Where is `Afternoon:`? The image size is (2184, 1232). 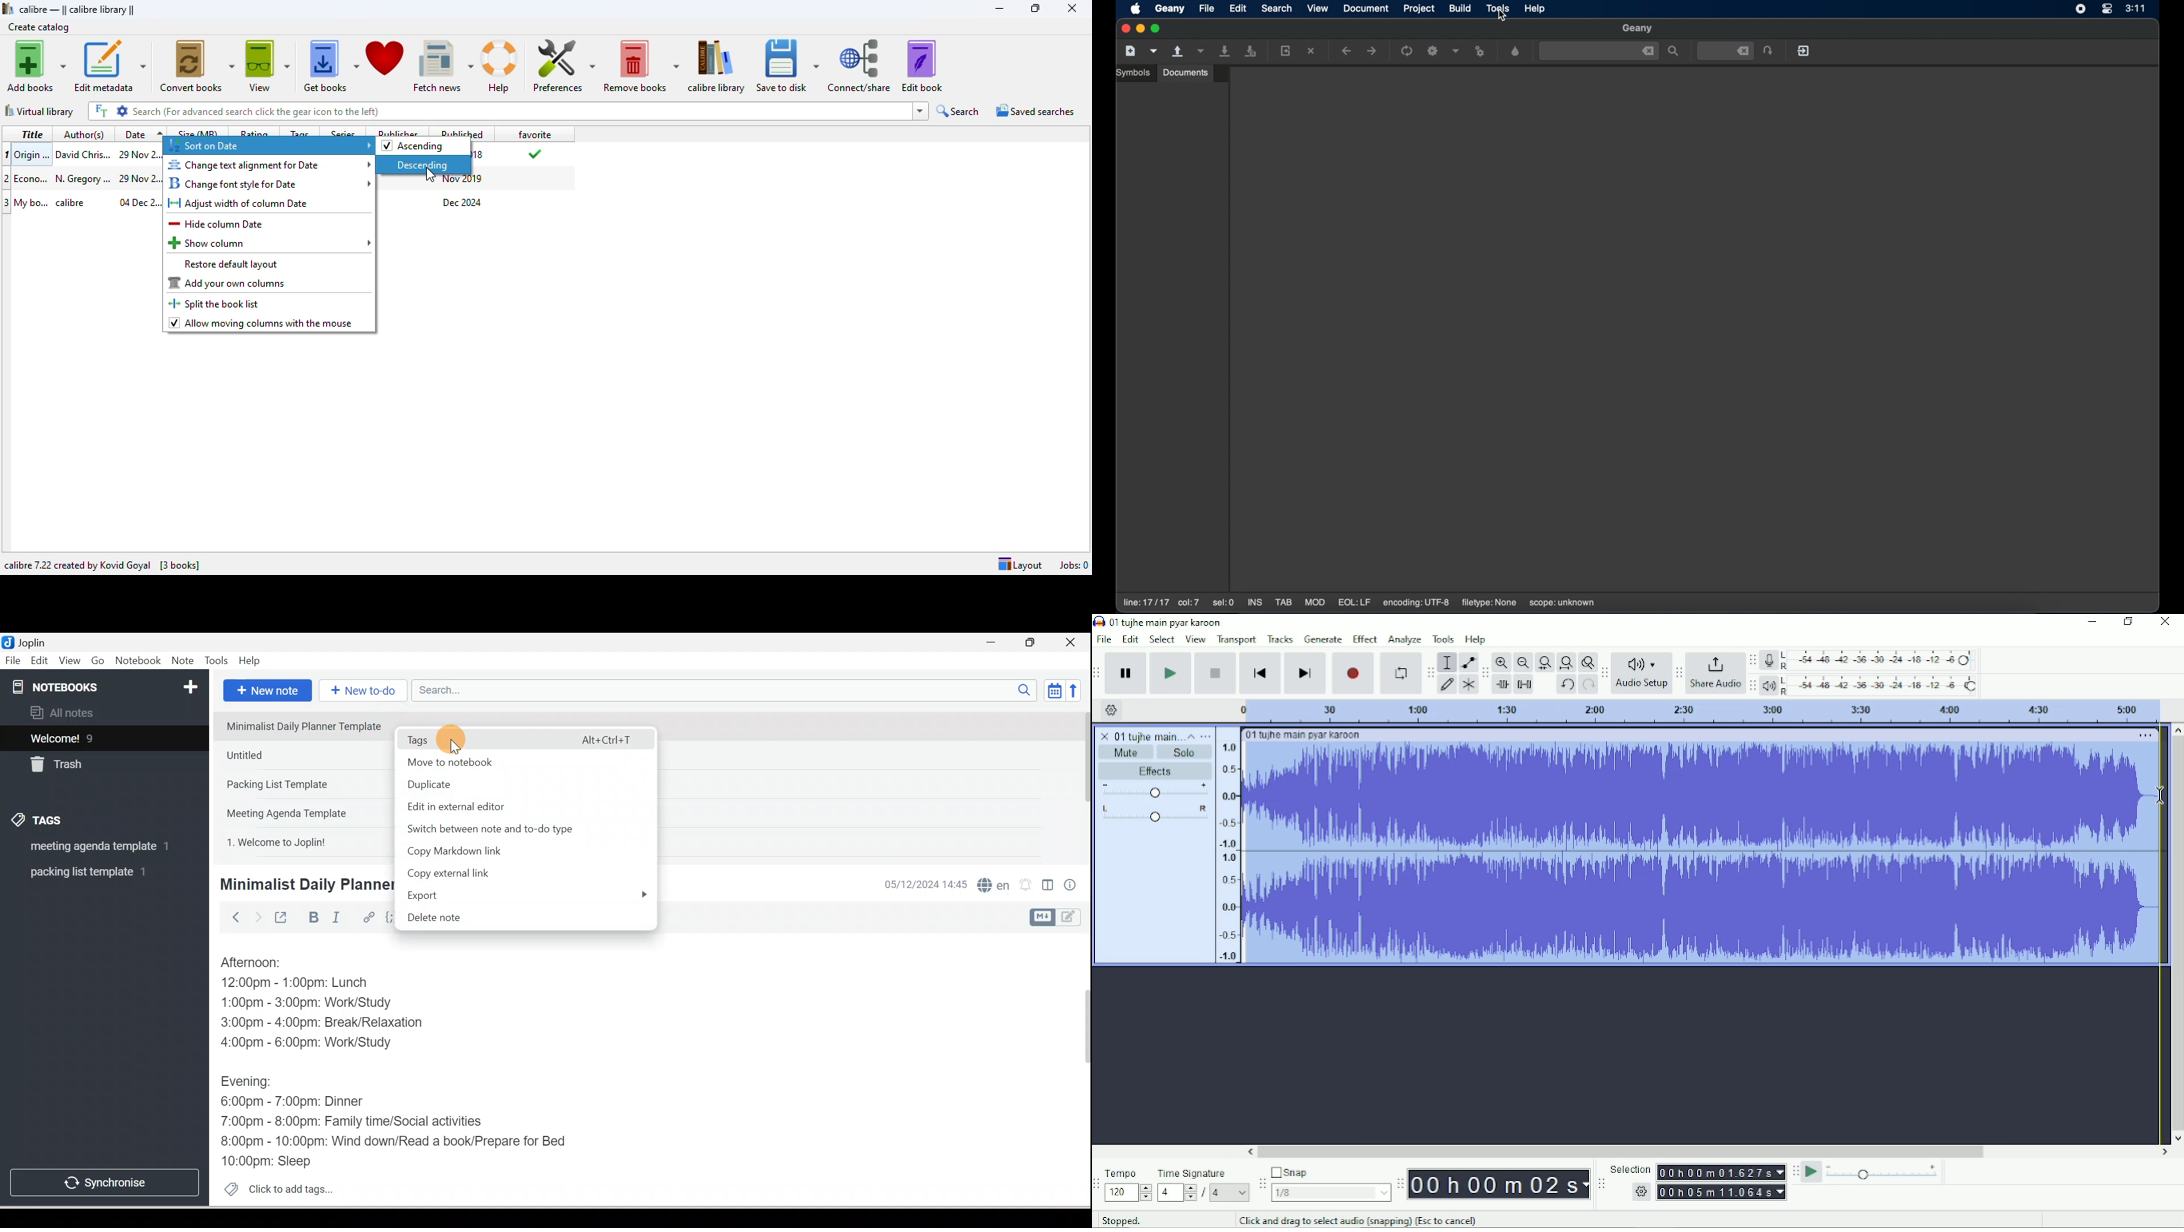 Afternoon: is located at coordinates (259, 963).